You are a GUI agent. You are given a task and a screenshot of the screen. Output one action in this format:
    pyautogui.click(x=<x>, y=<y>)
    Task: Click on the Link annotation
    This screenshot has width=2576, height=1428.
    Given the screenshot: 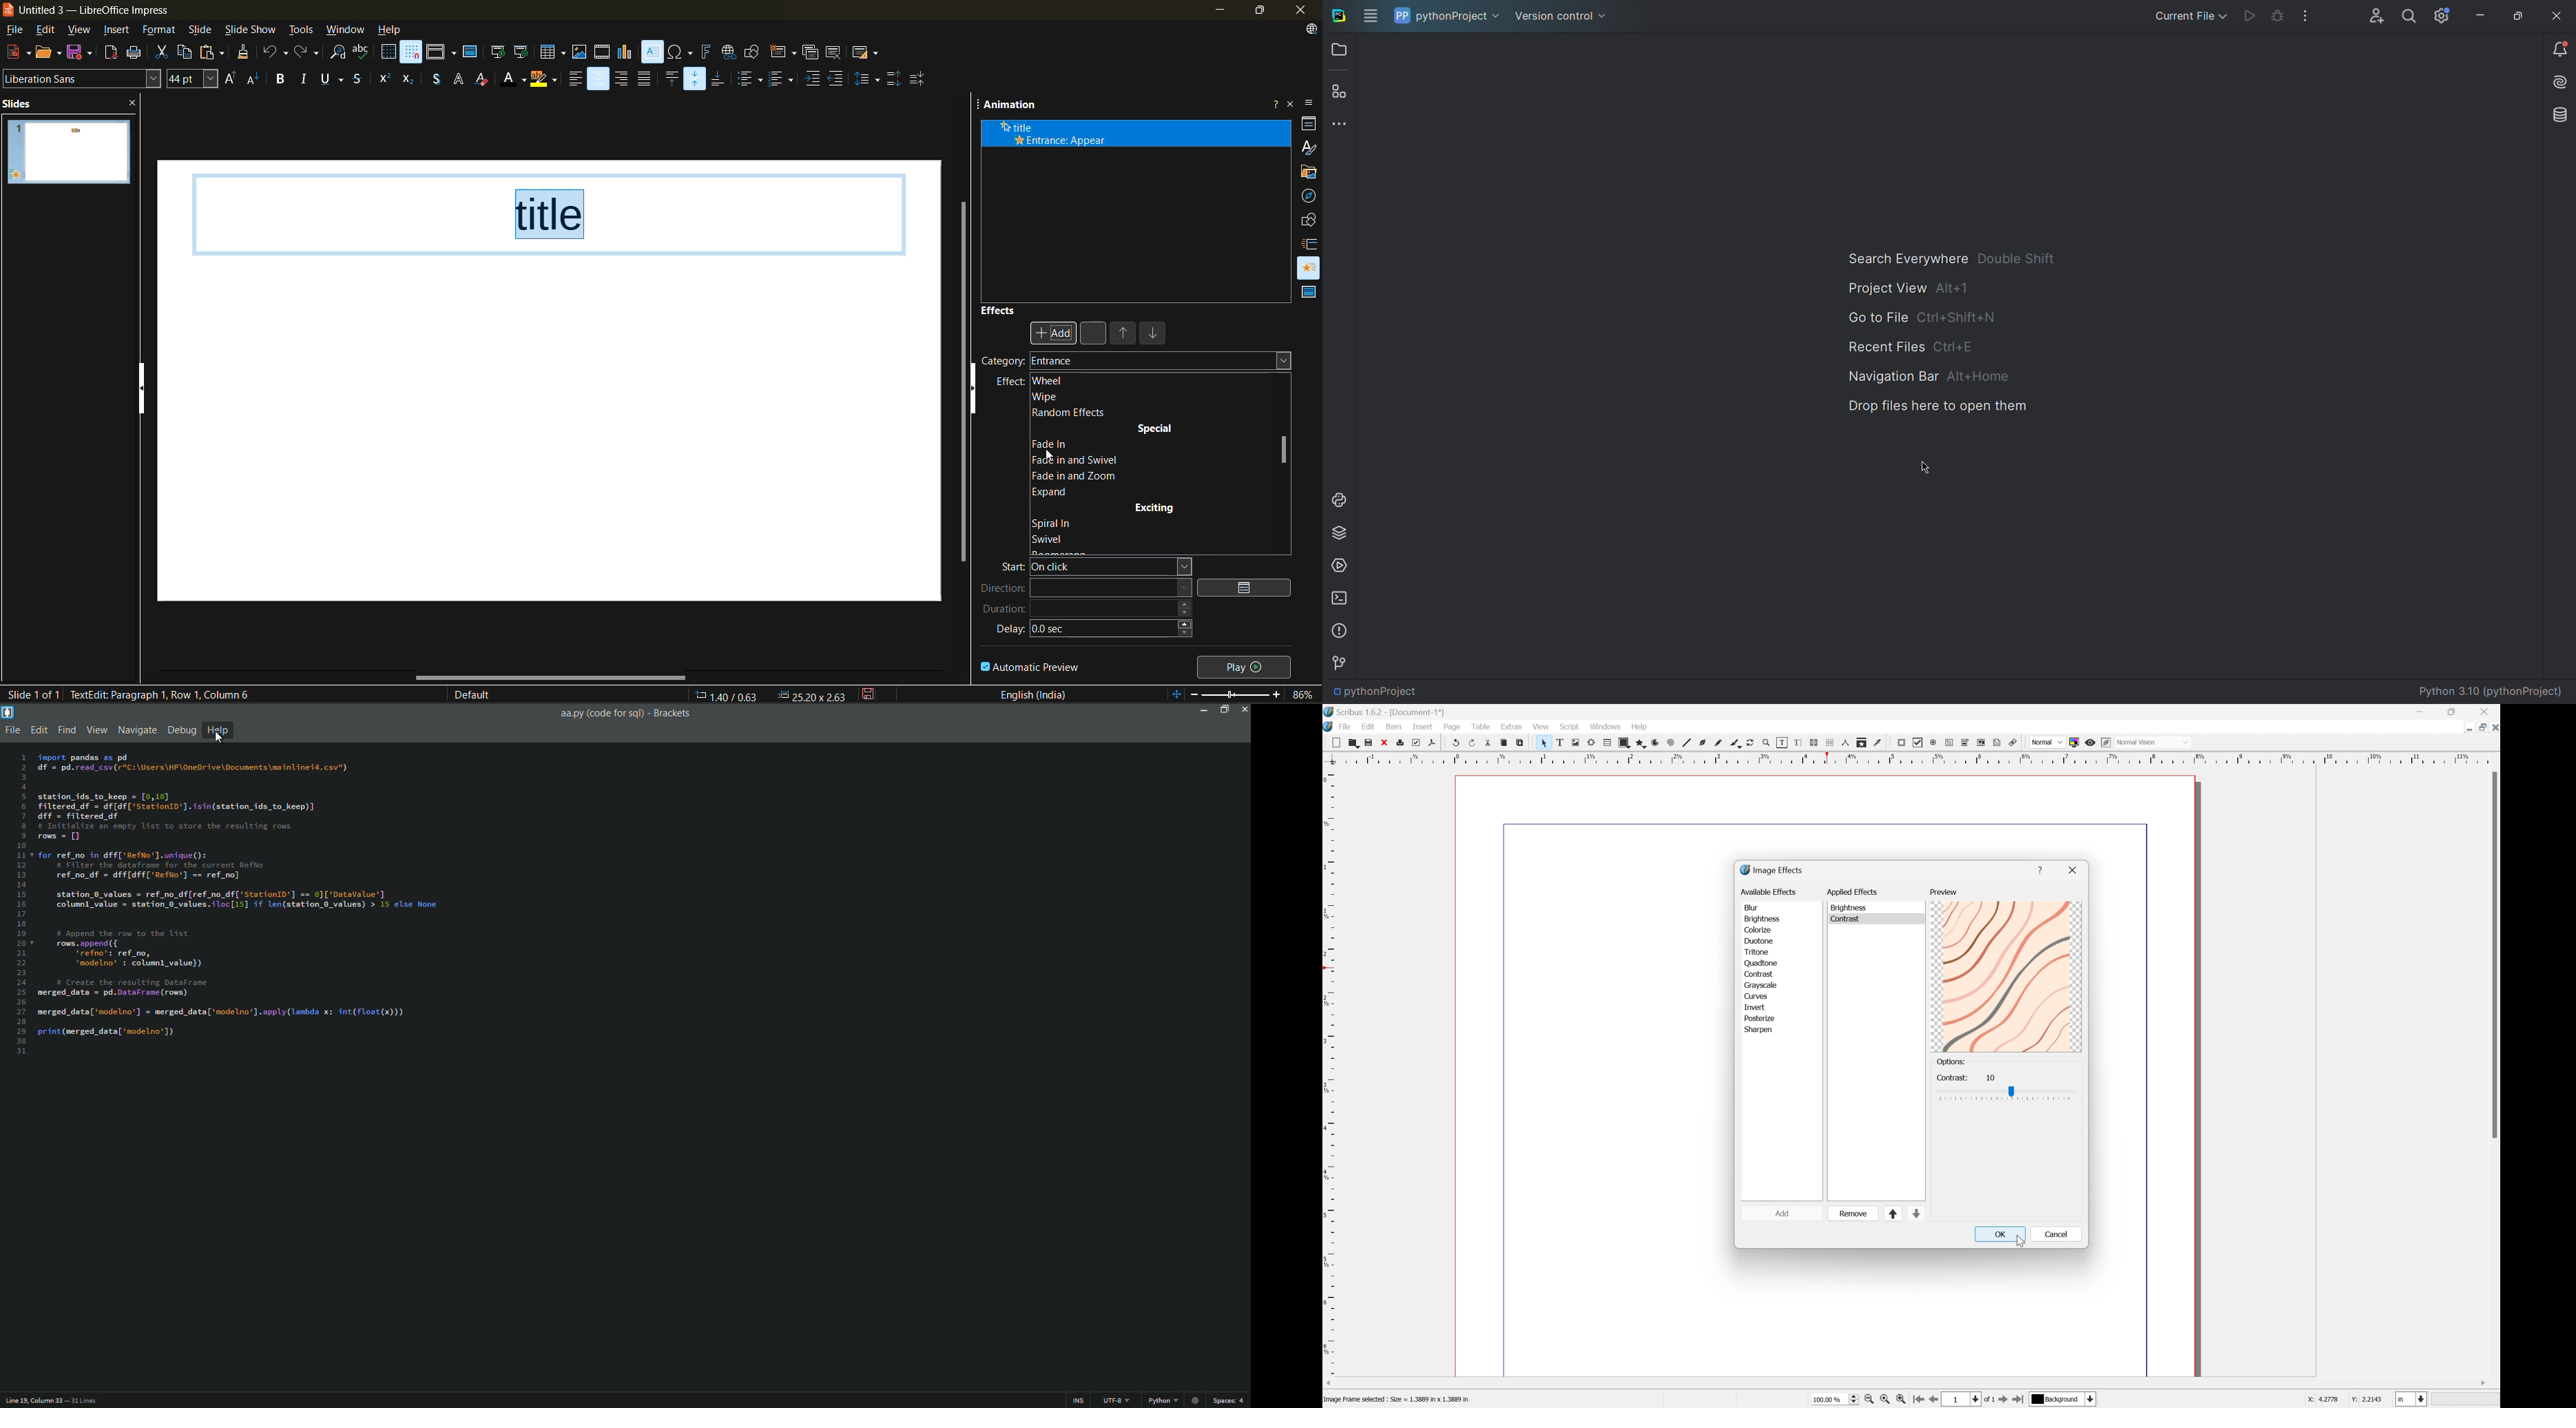 What is the action you would take?
    pyautogui.click(x=2015, y=740)
    